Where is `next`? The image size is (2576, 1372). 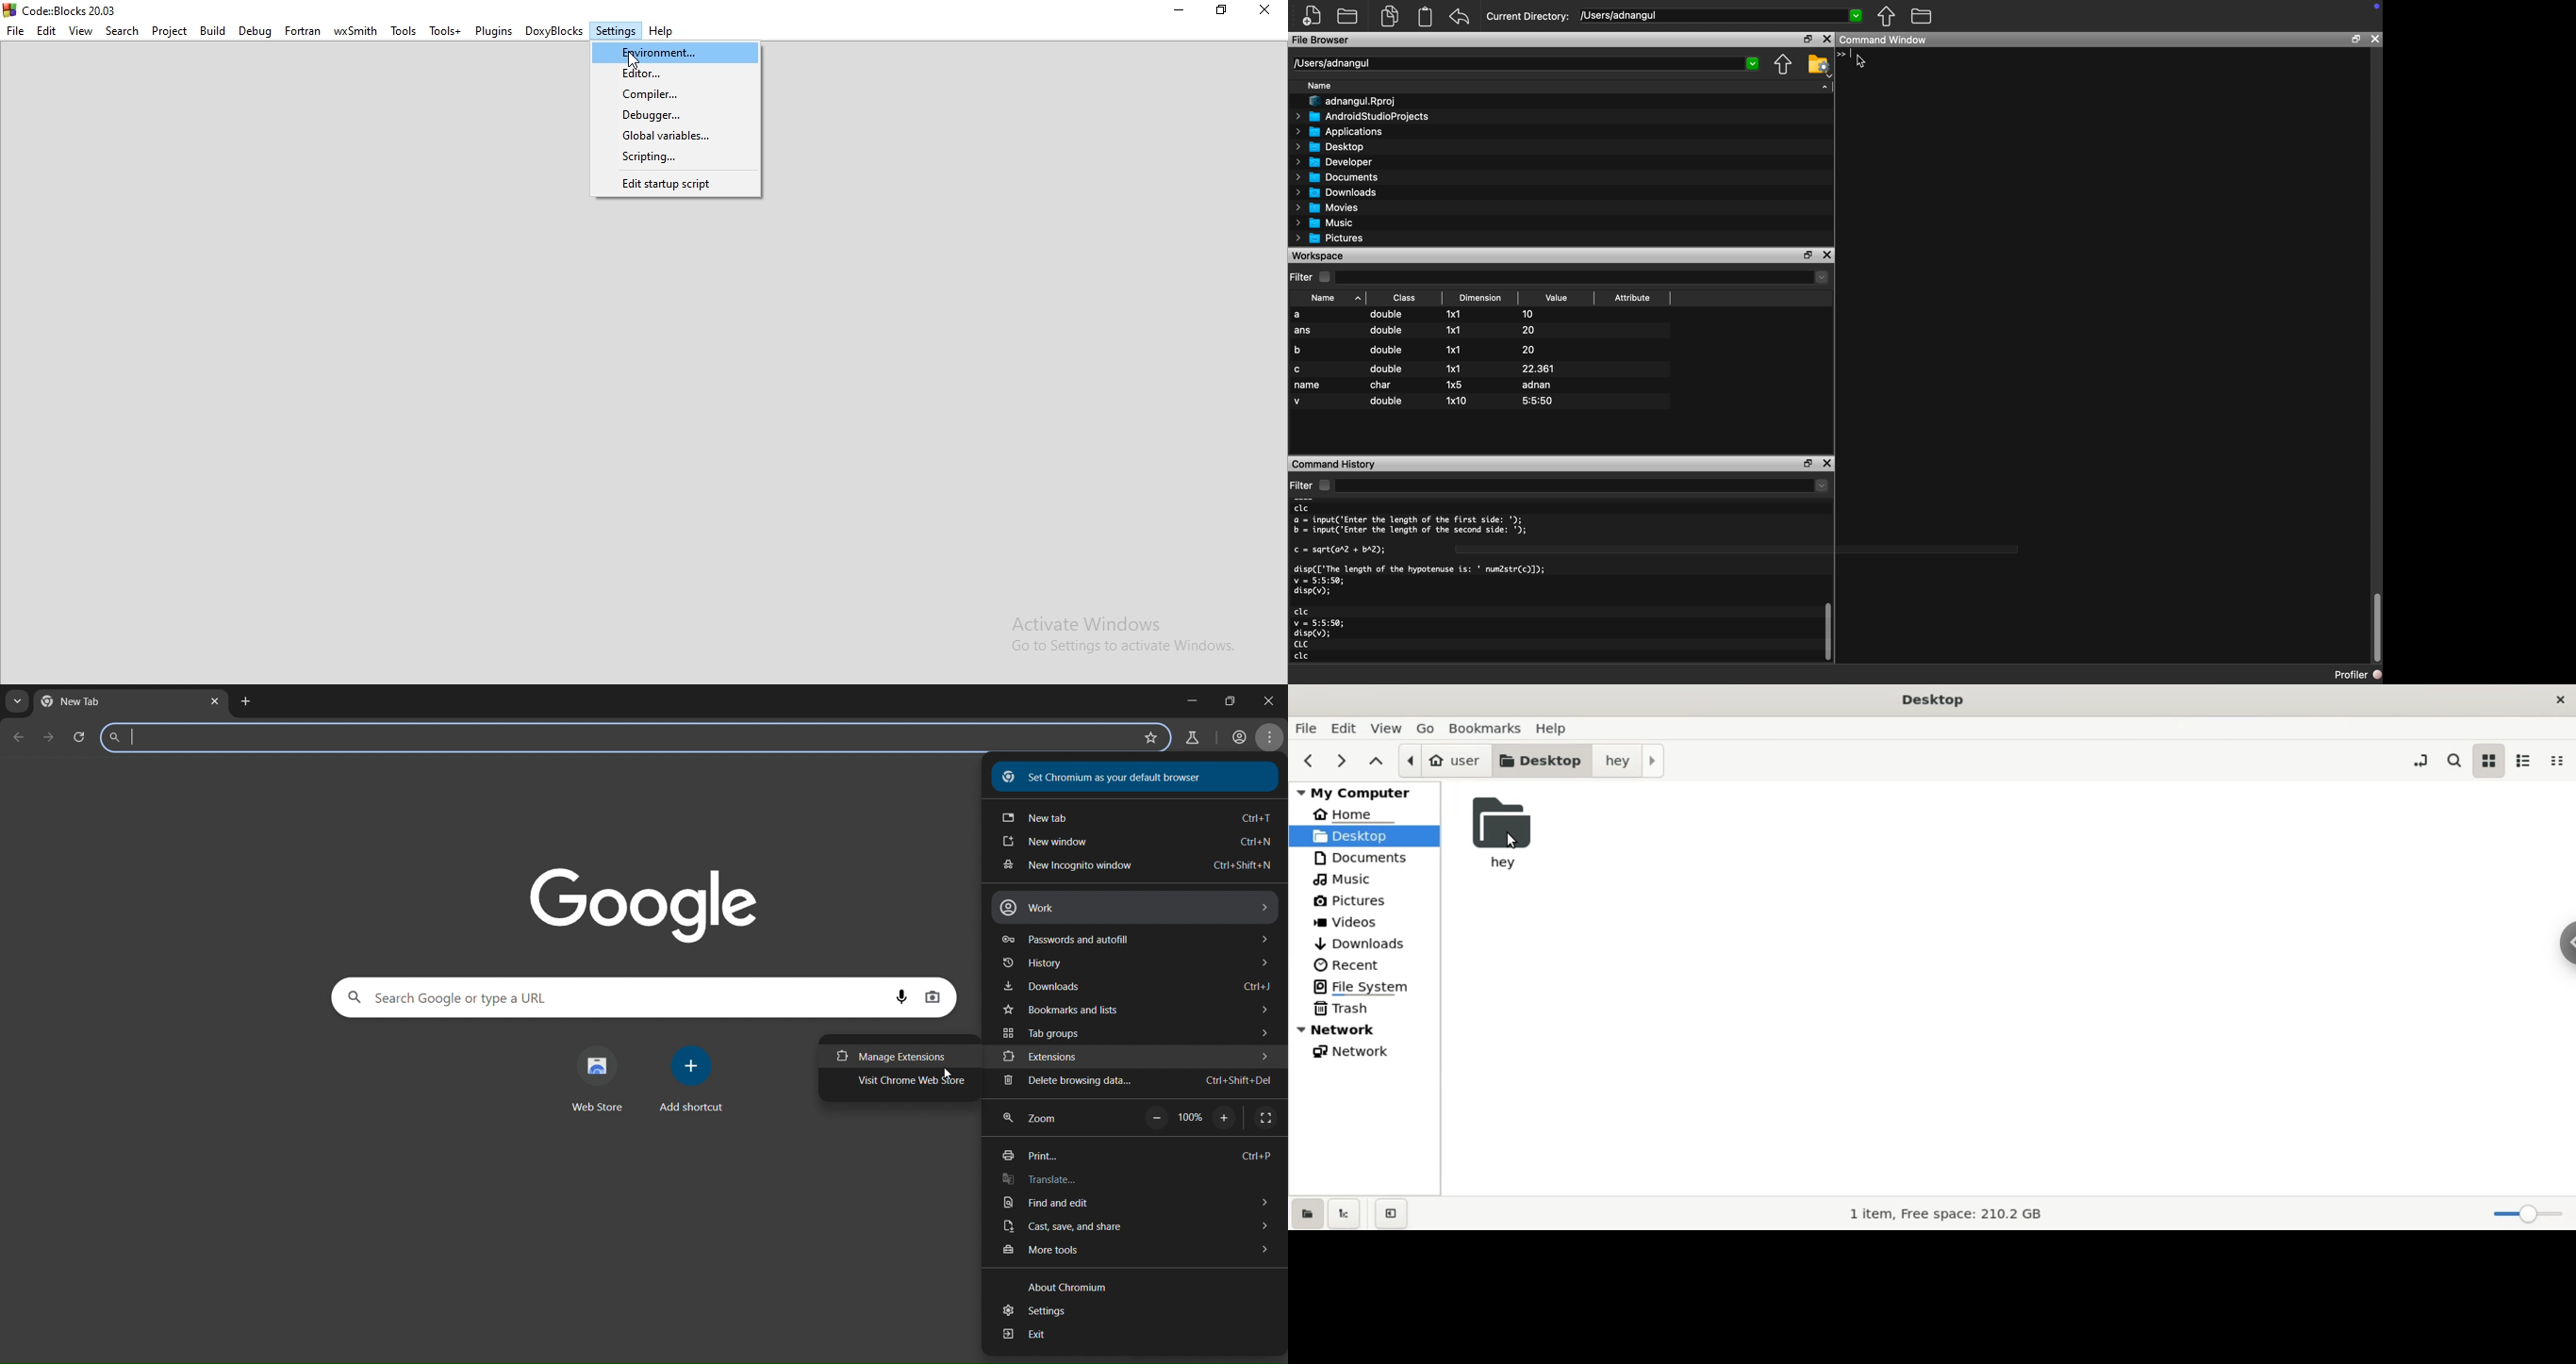 next is located at coordinates (1341, 761).